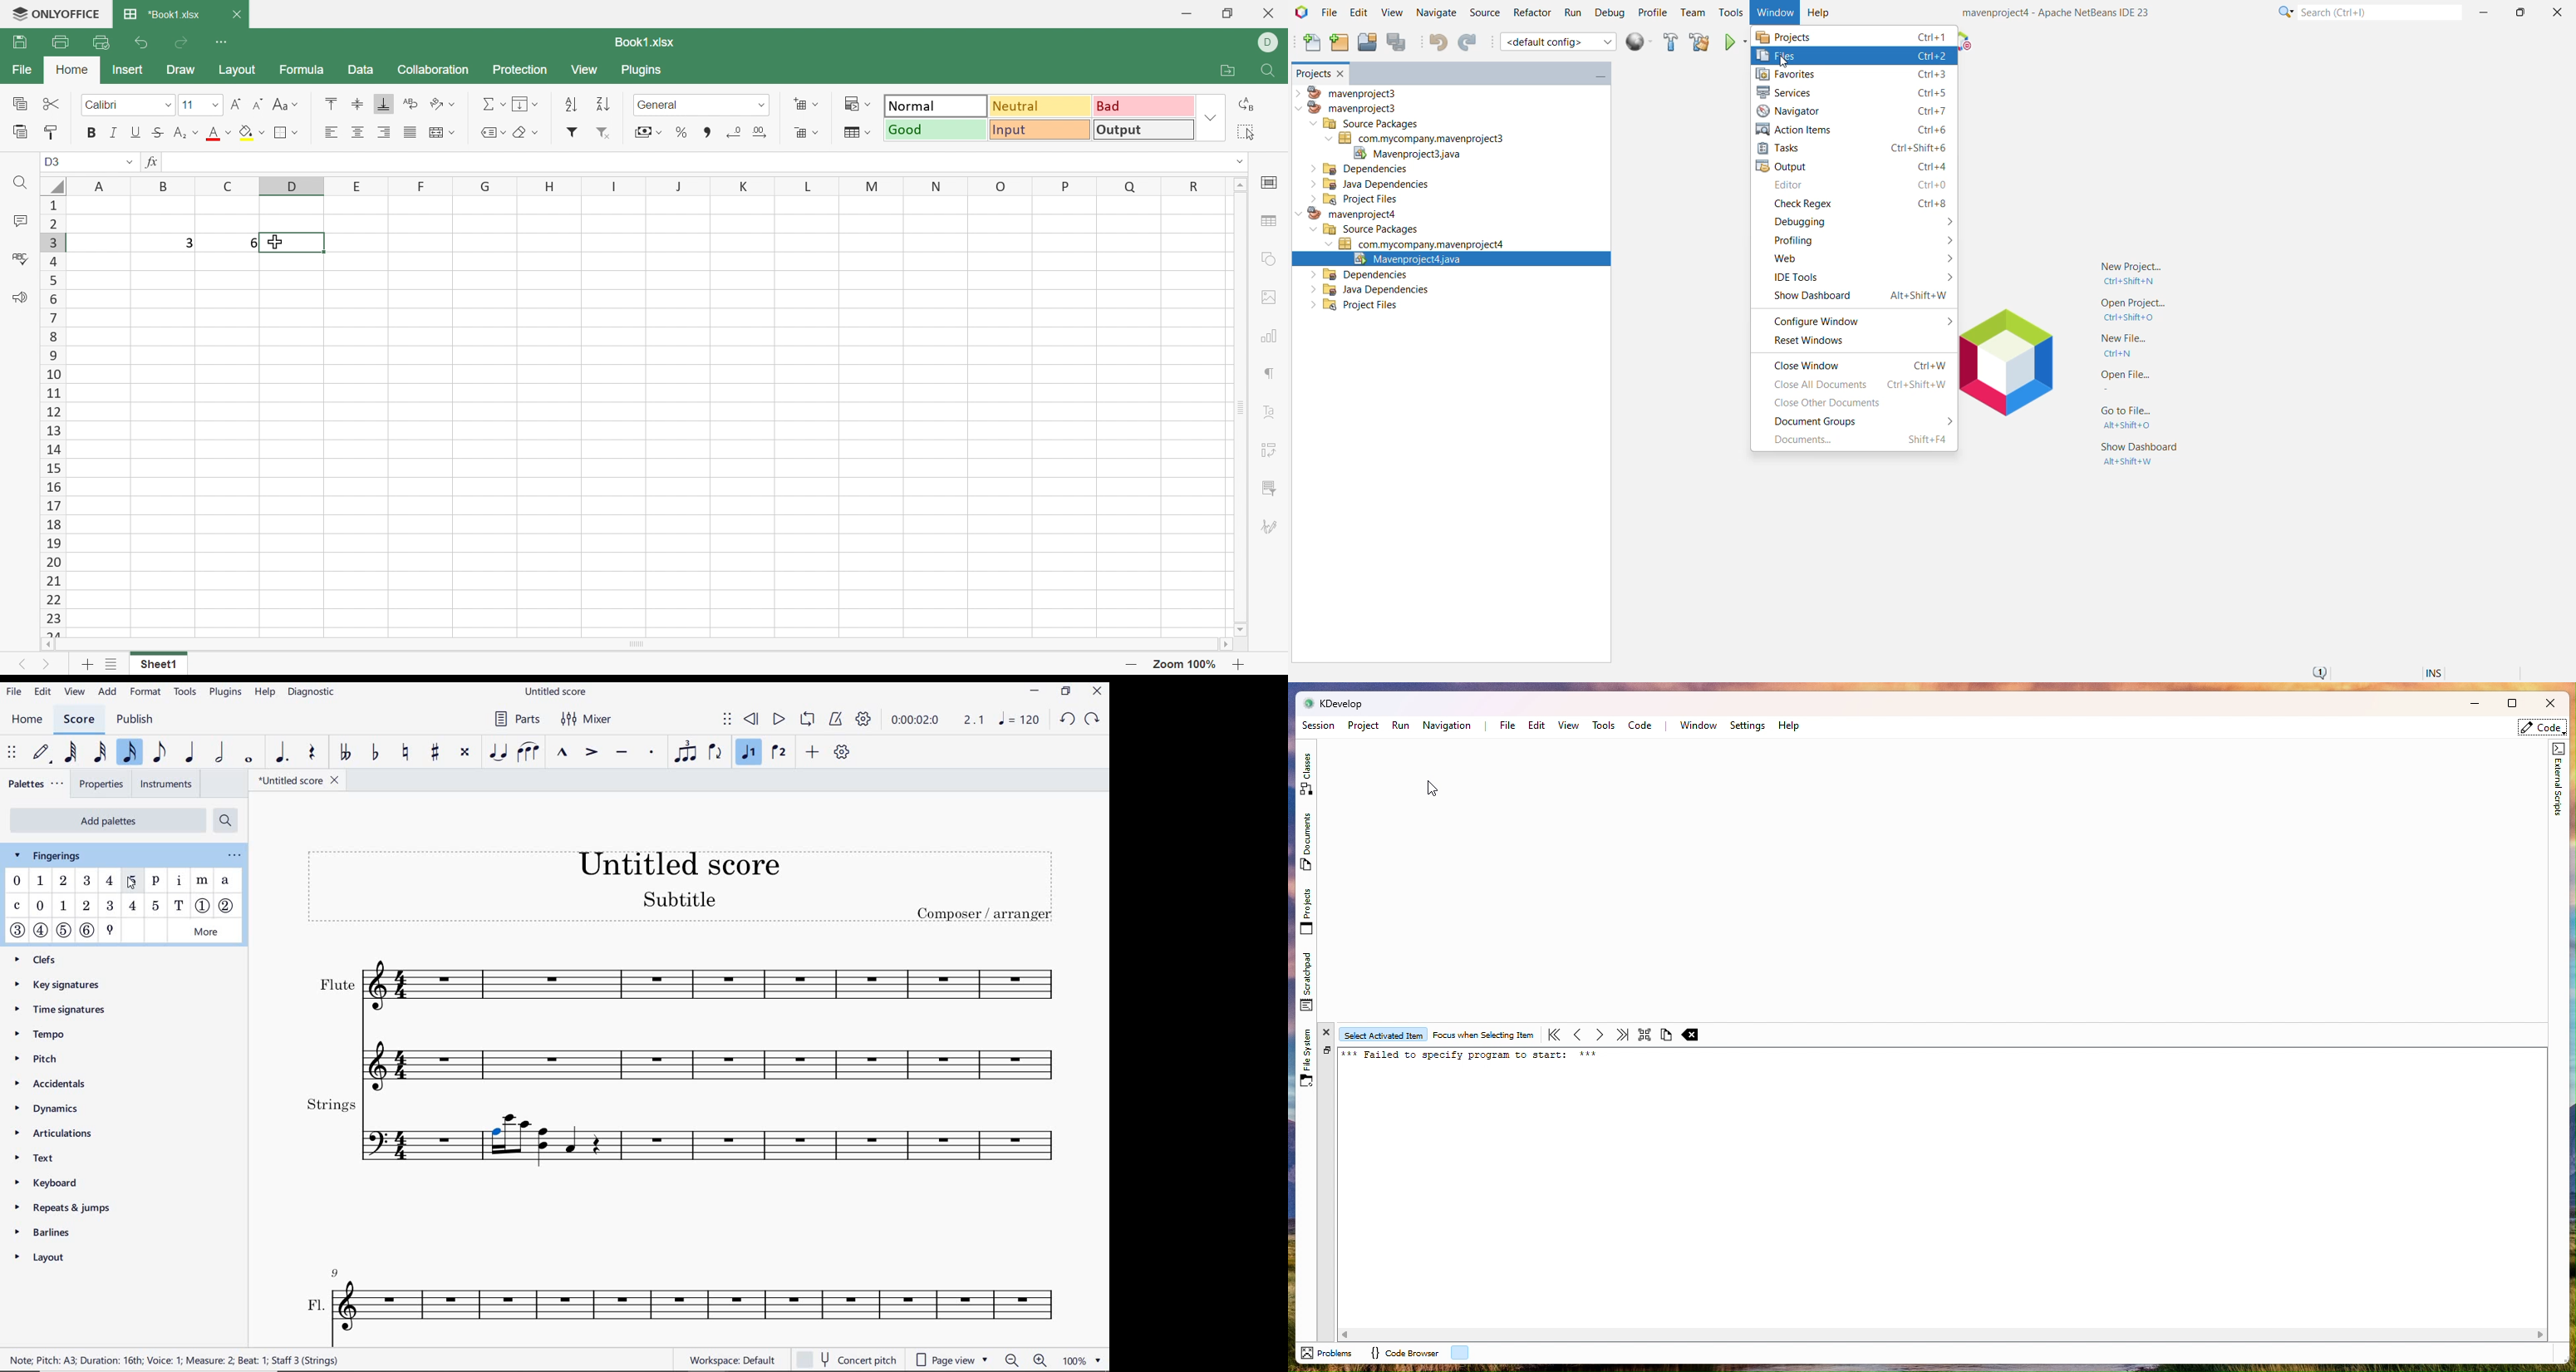 This screenshot has width=2576, height=1372. What do you see at coordinates (843, 753) in the screenshot?
I see `customize toolbar` at bounding box center [843, 753].